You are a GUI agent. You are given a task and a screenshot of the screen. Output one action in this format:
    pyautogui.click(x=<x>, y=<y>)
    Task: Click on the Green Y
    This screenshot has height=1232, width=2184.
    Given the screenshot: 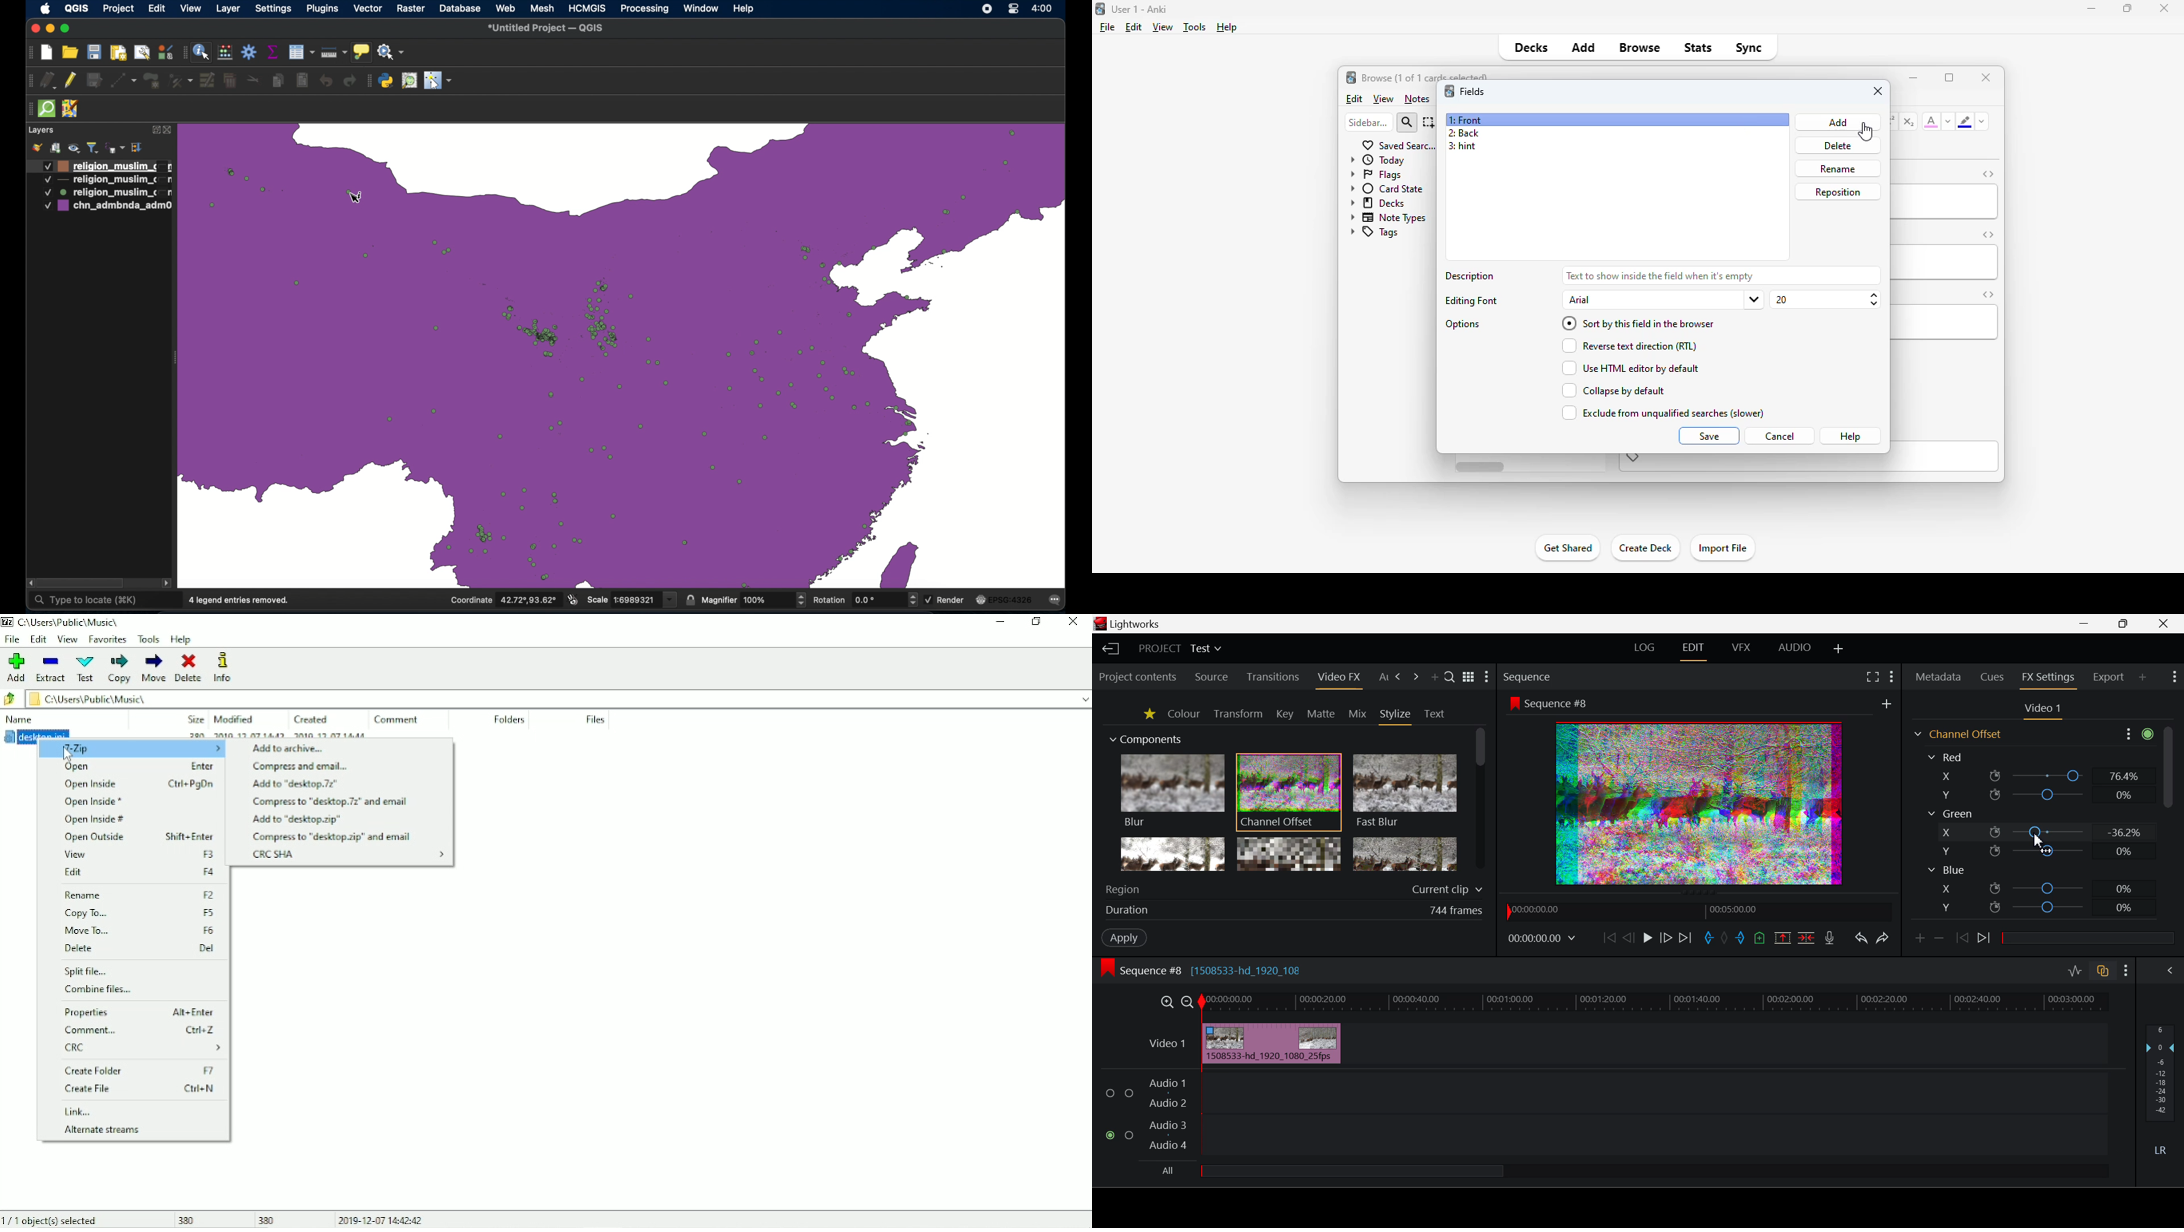 What is the action you would take?
    pyautogui.click(x=2037, y=851)
    